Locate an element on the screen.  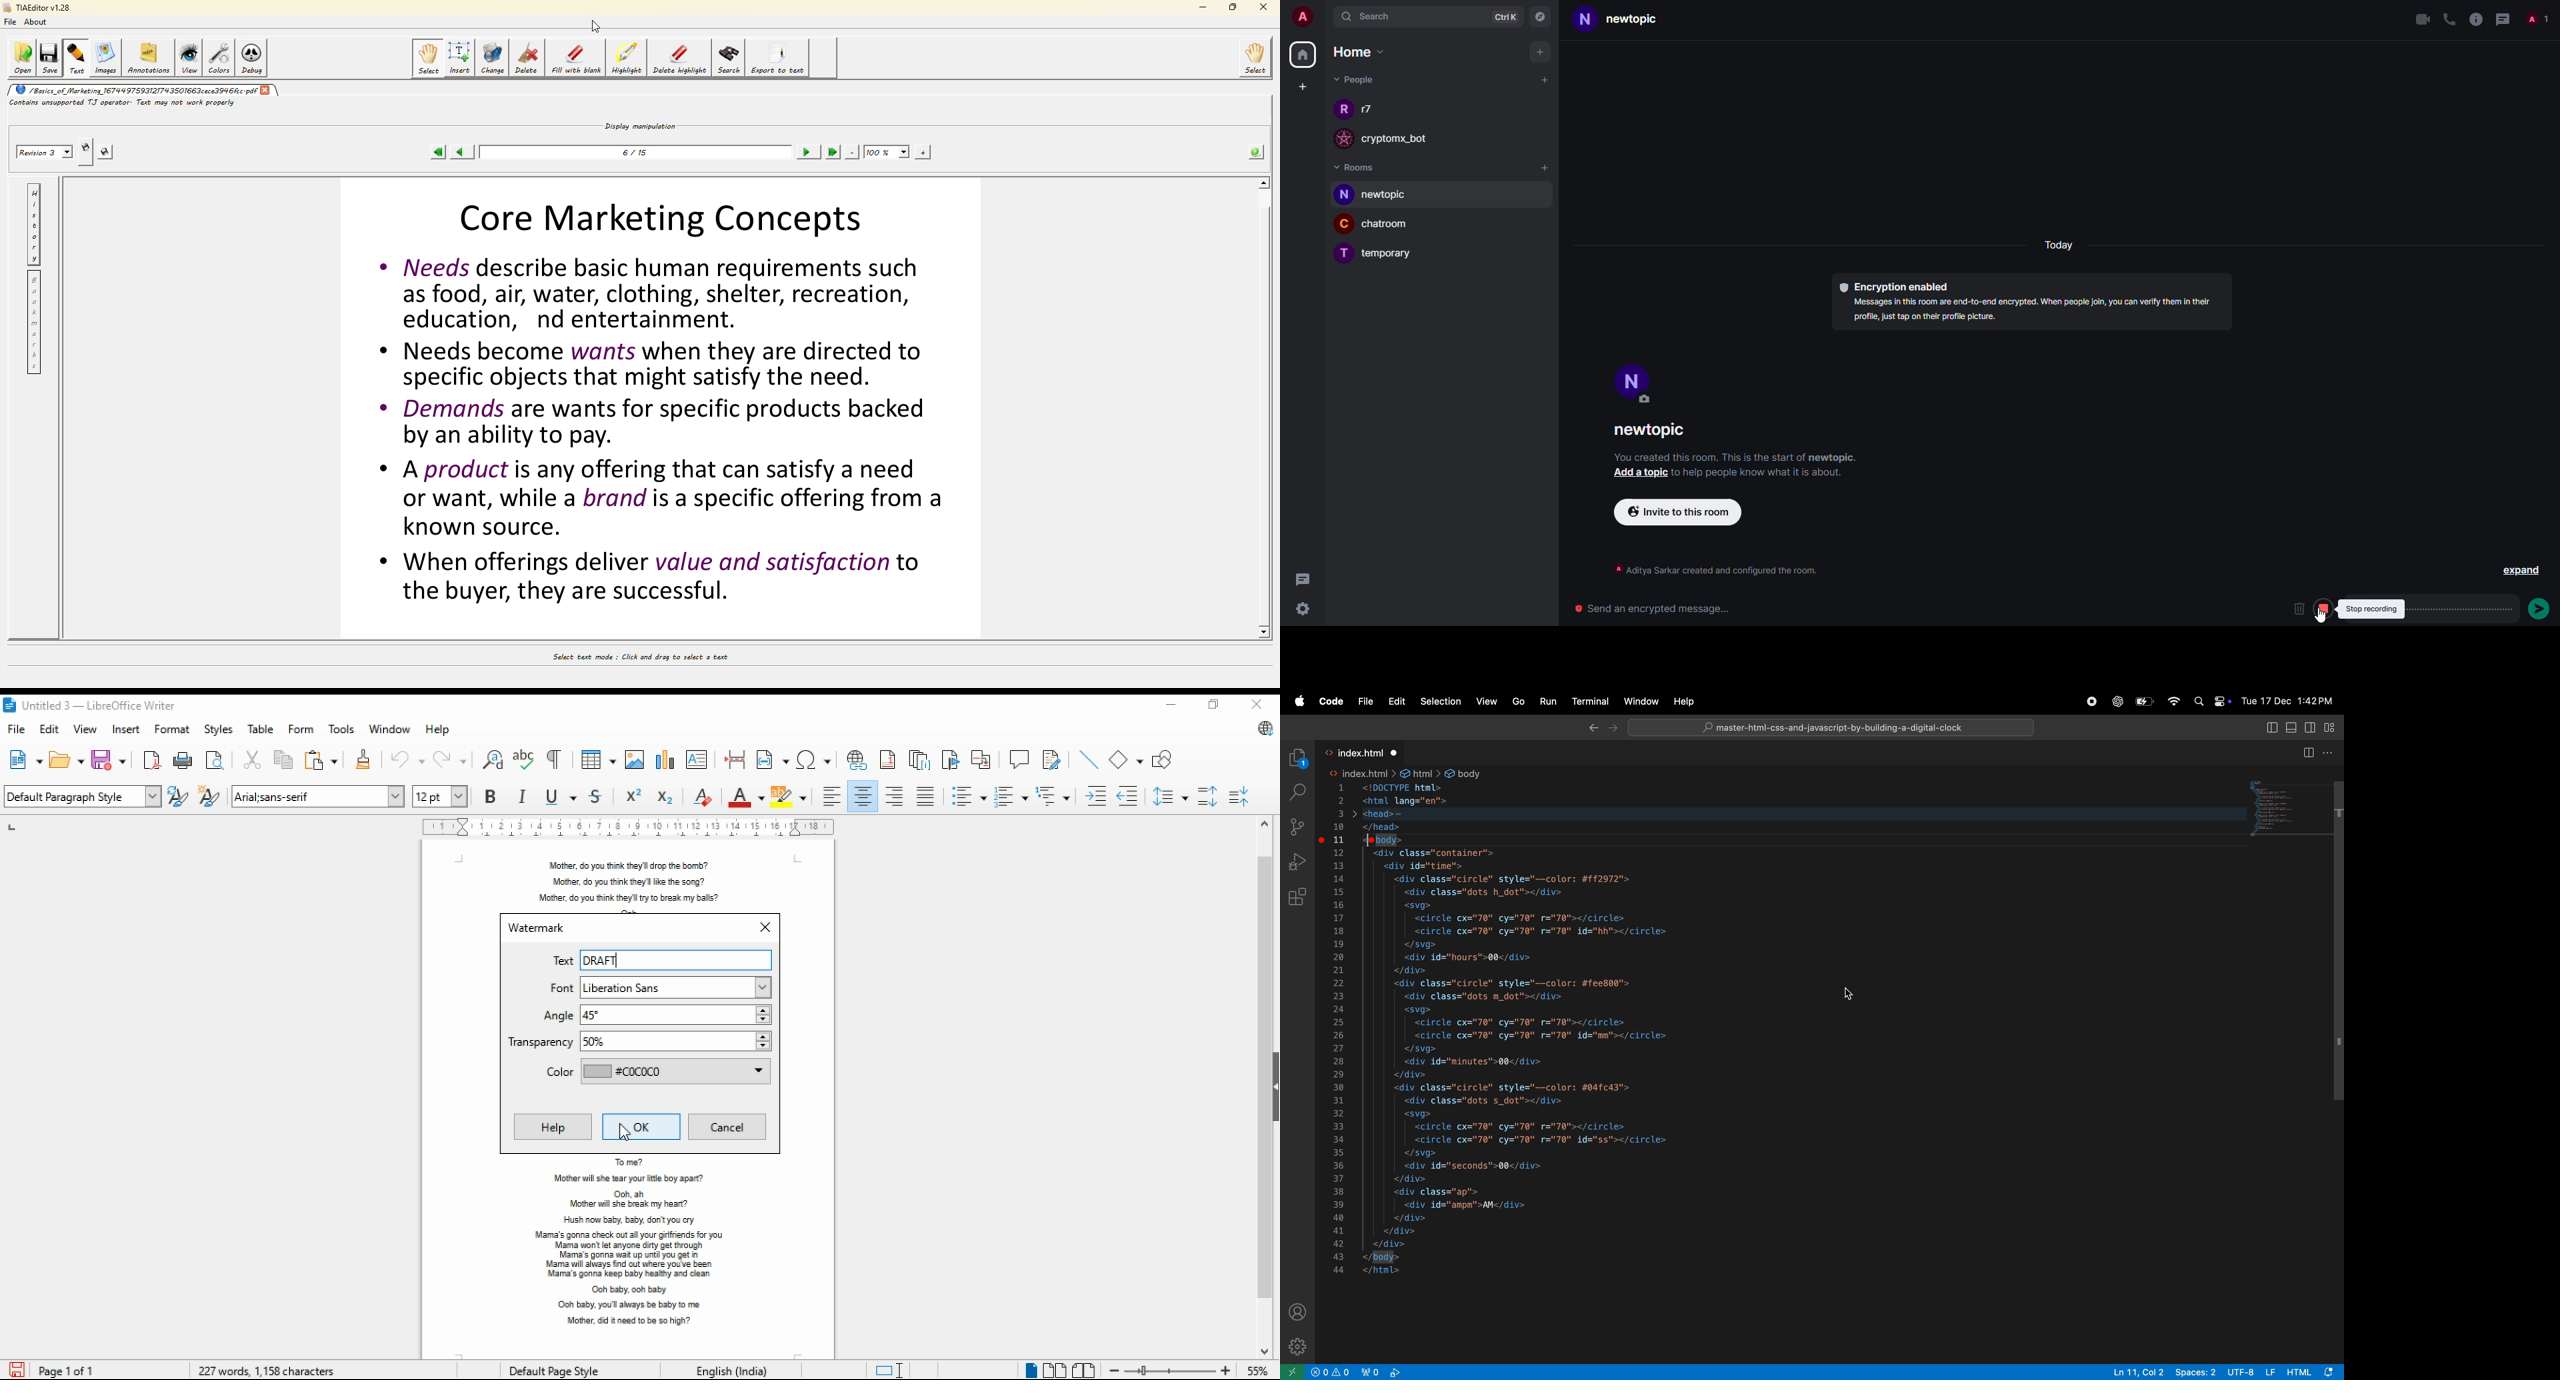
Utf -8 is located at coordinates (2252, 1372).